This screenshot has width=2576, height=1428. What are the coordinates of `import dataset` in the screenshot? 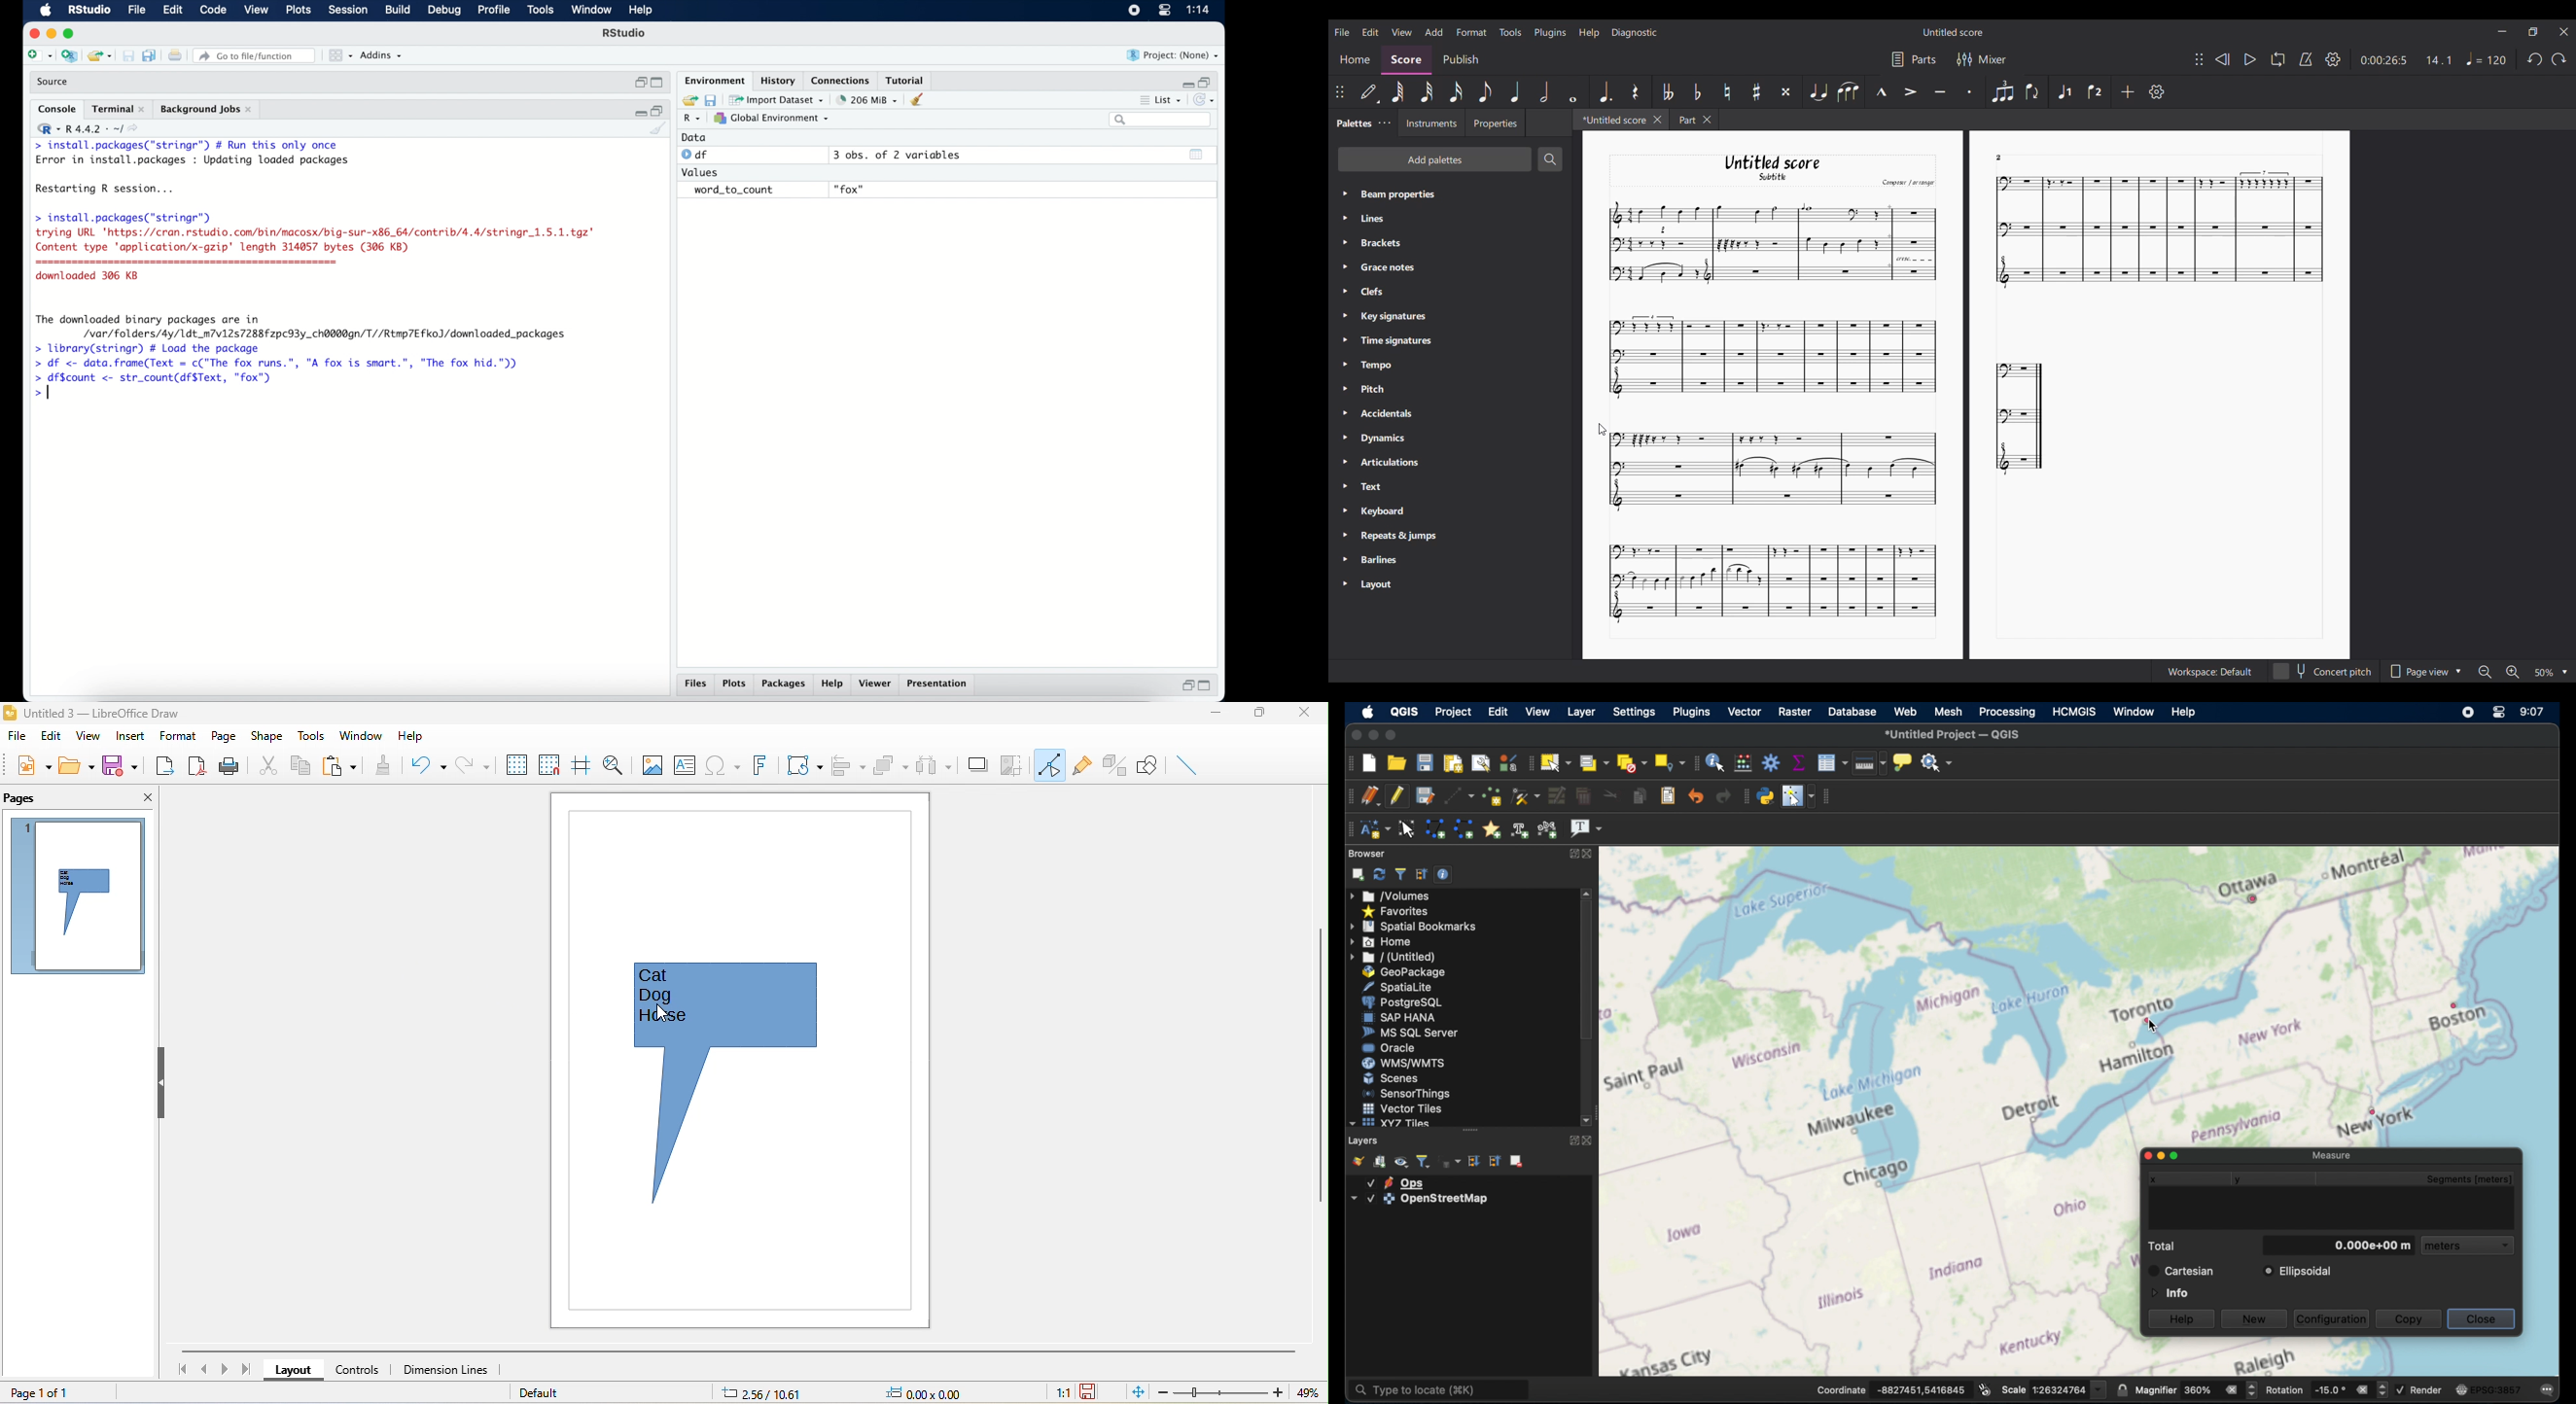 It's located at (777, 100).